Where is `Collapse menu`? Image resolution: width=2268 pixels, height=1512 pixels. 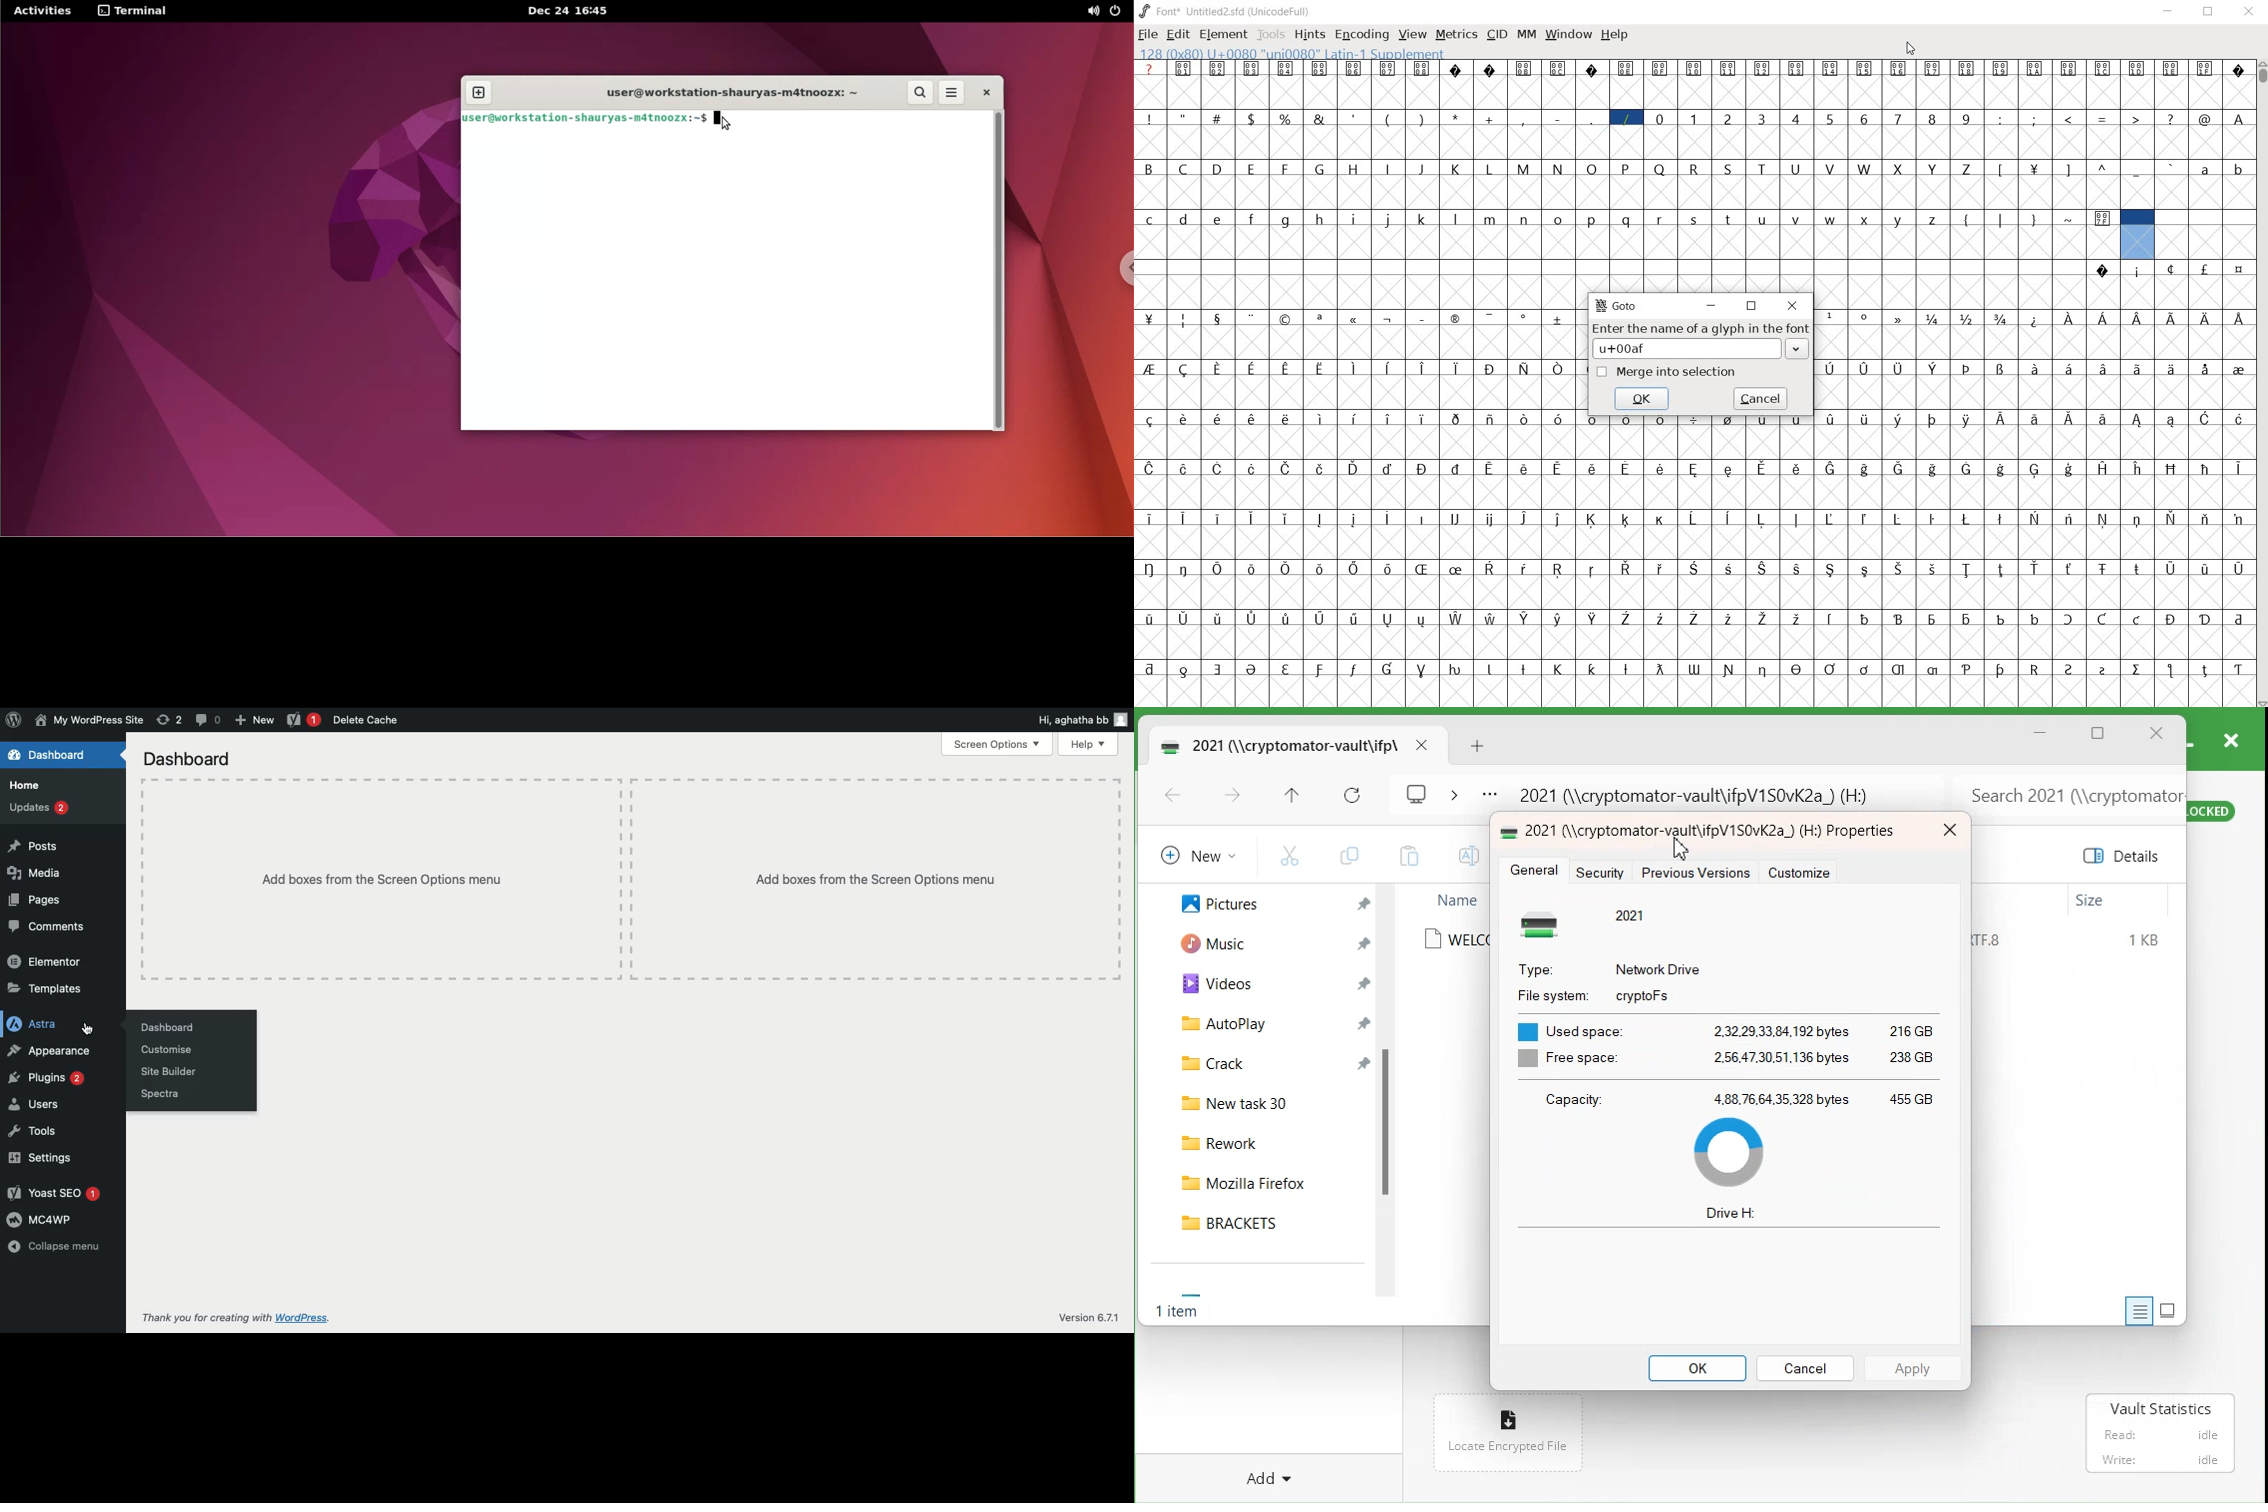 Collapse menu is located at coordinates (56, 1246).